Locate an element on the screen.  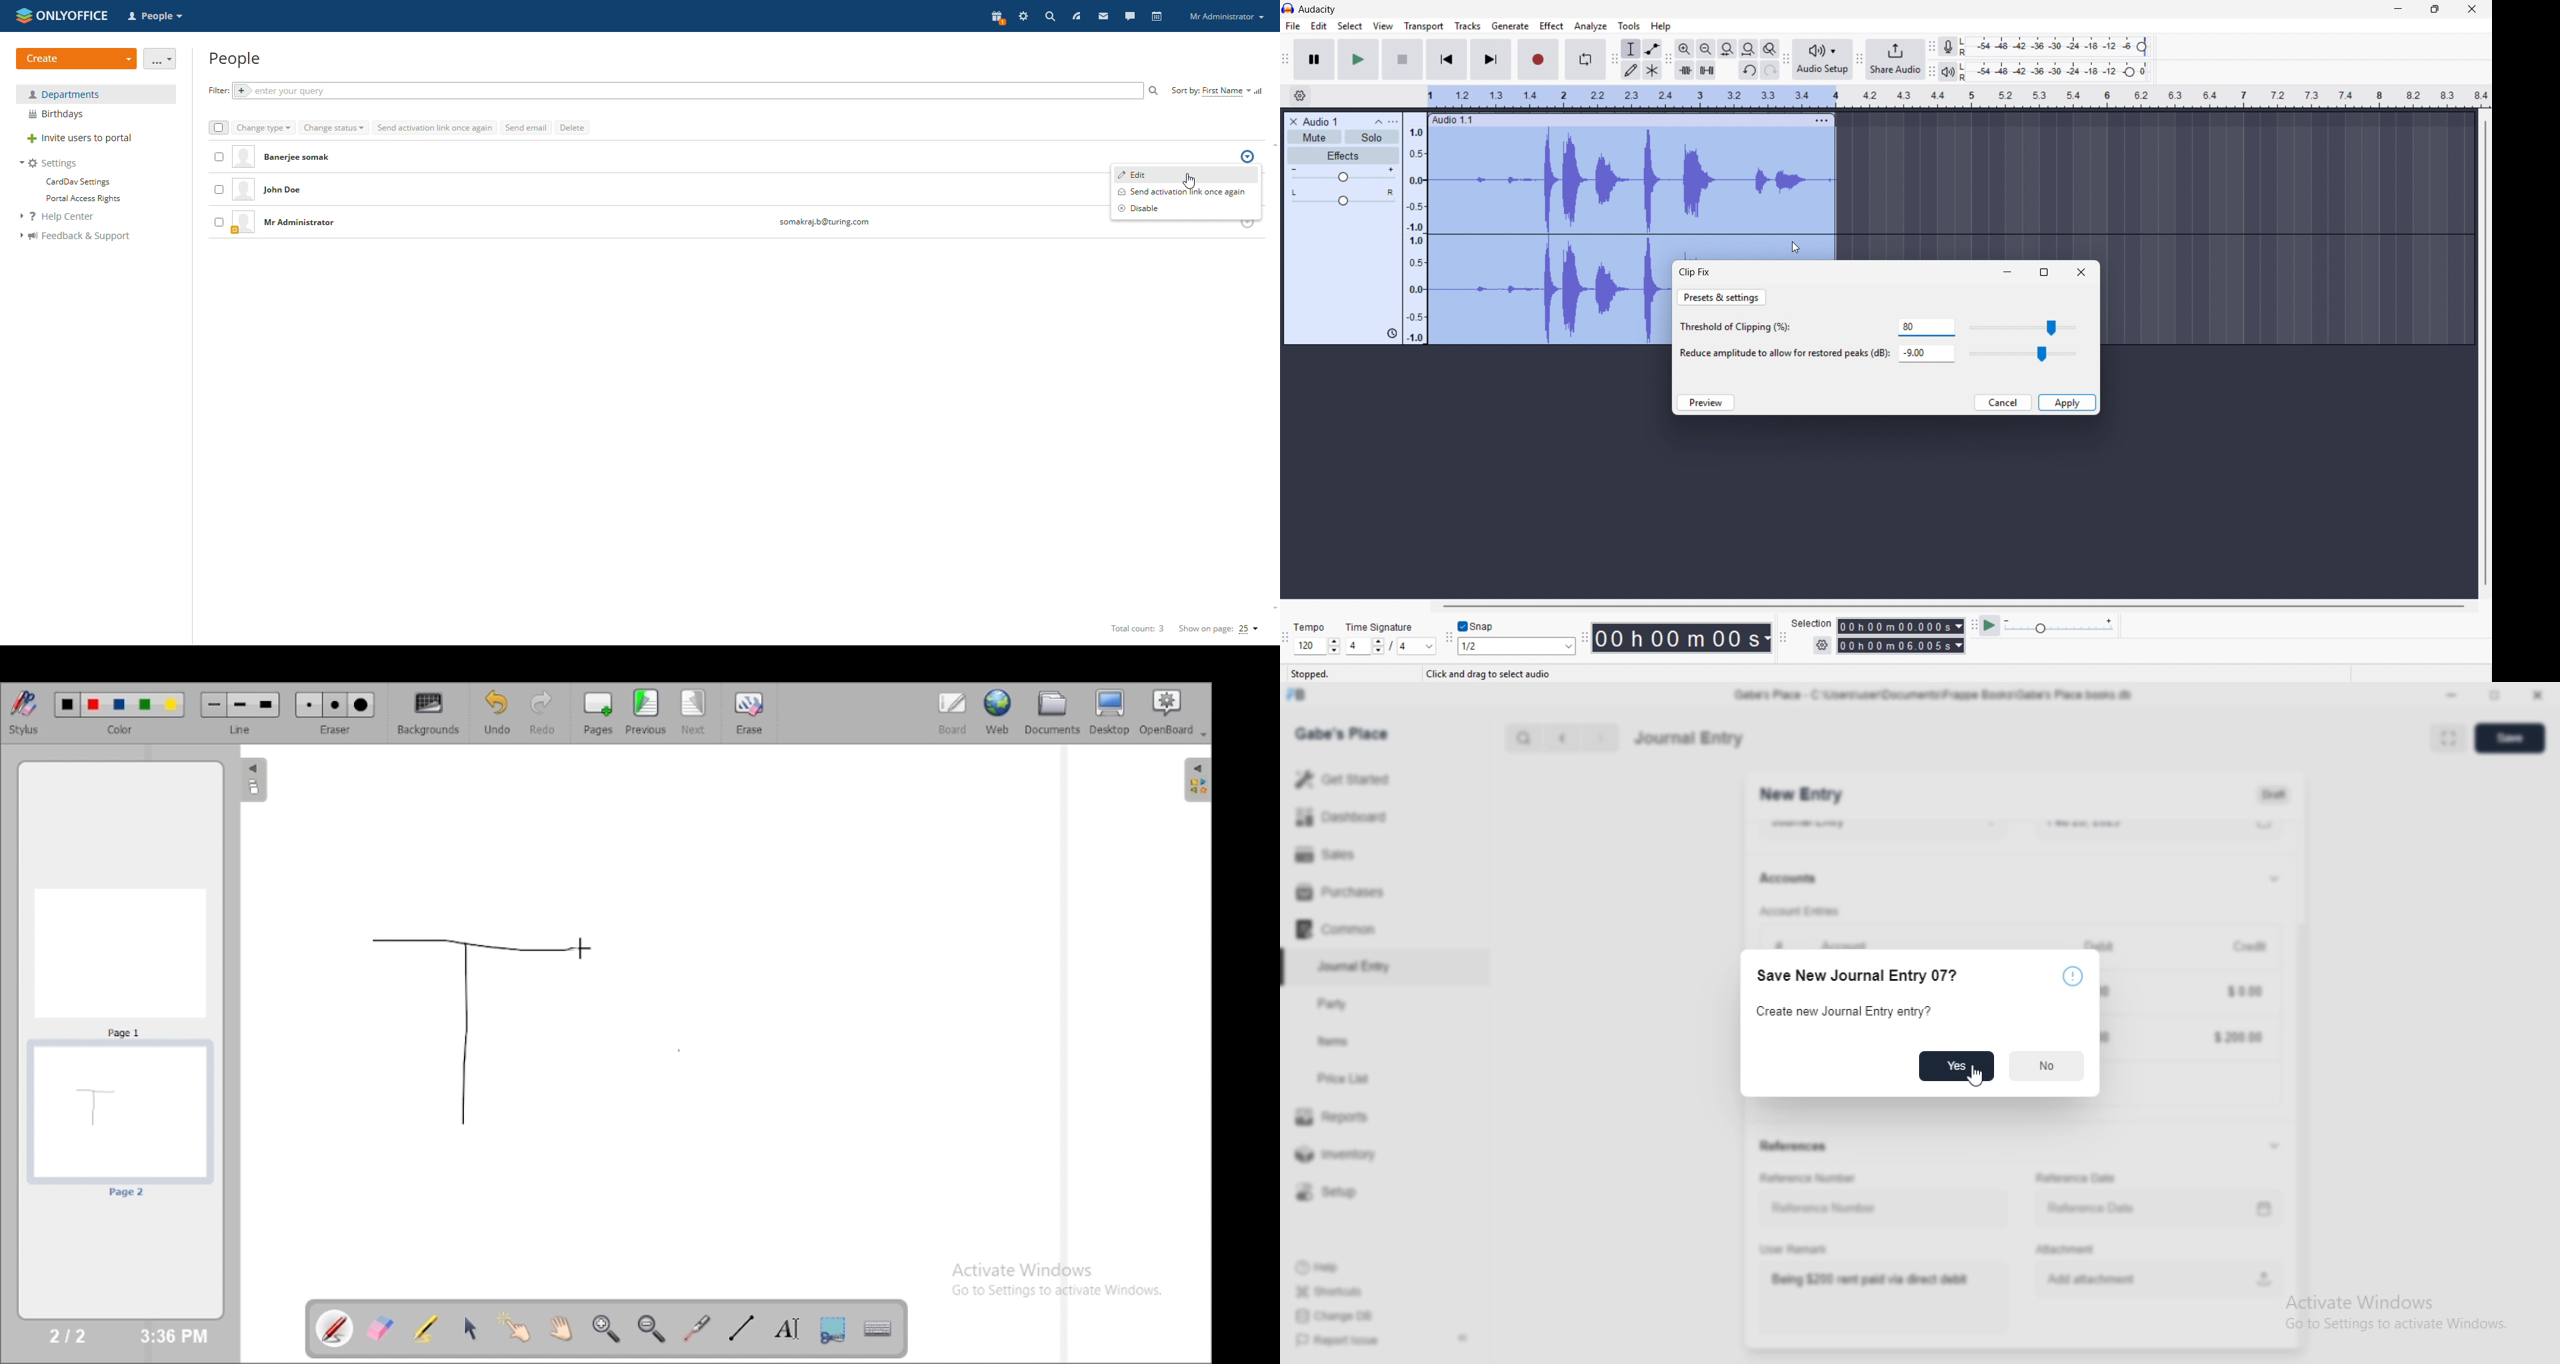
search is located at coordinates (1154, 91).